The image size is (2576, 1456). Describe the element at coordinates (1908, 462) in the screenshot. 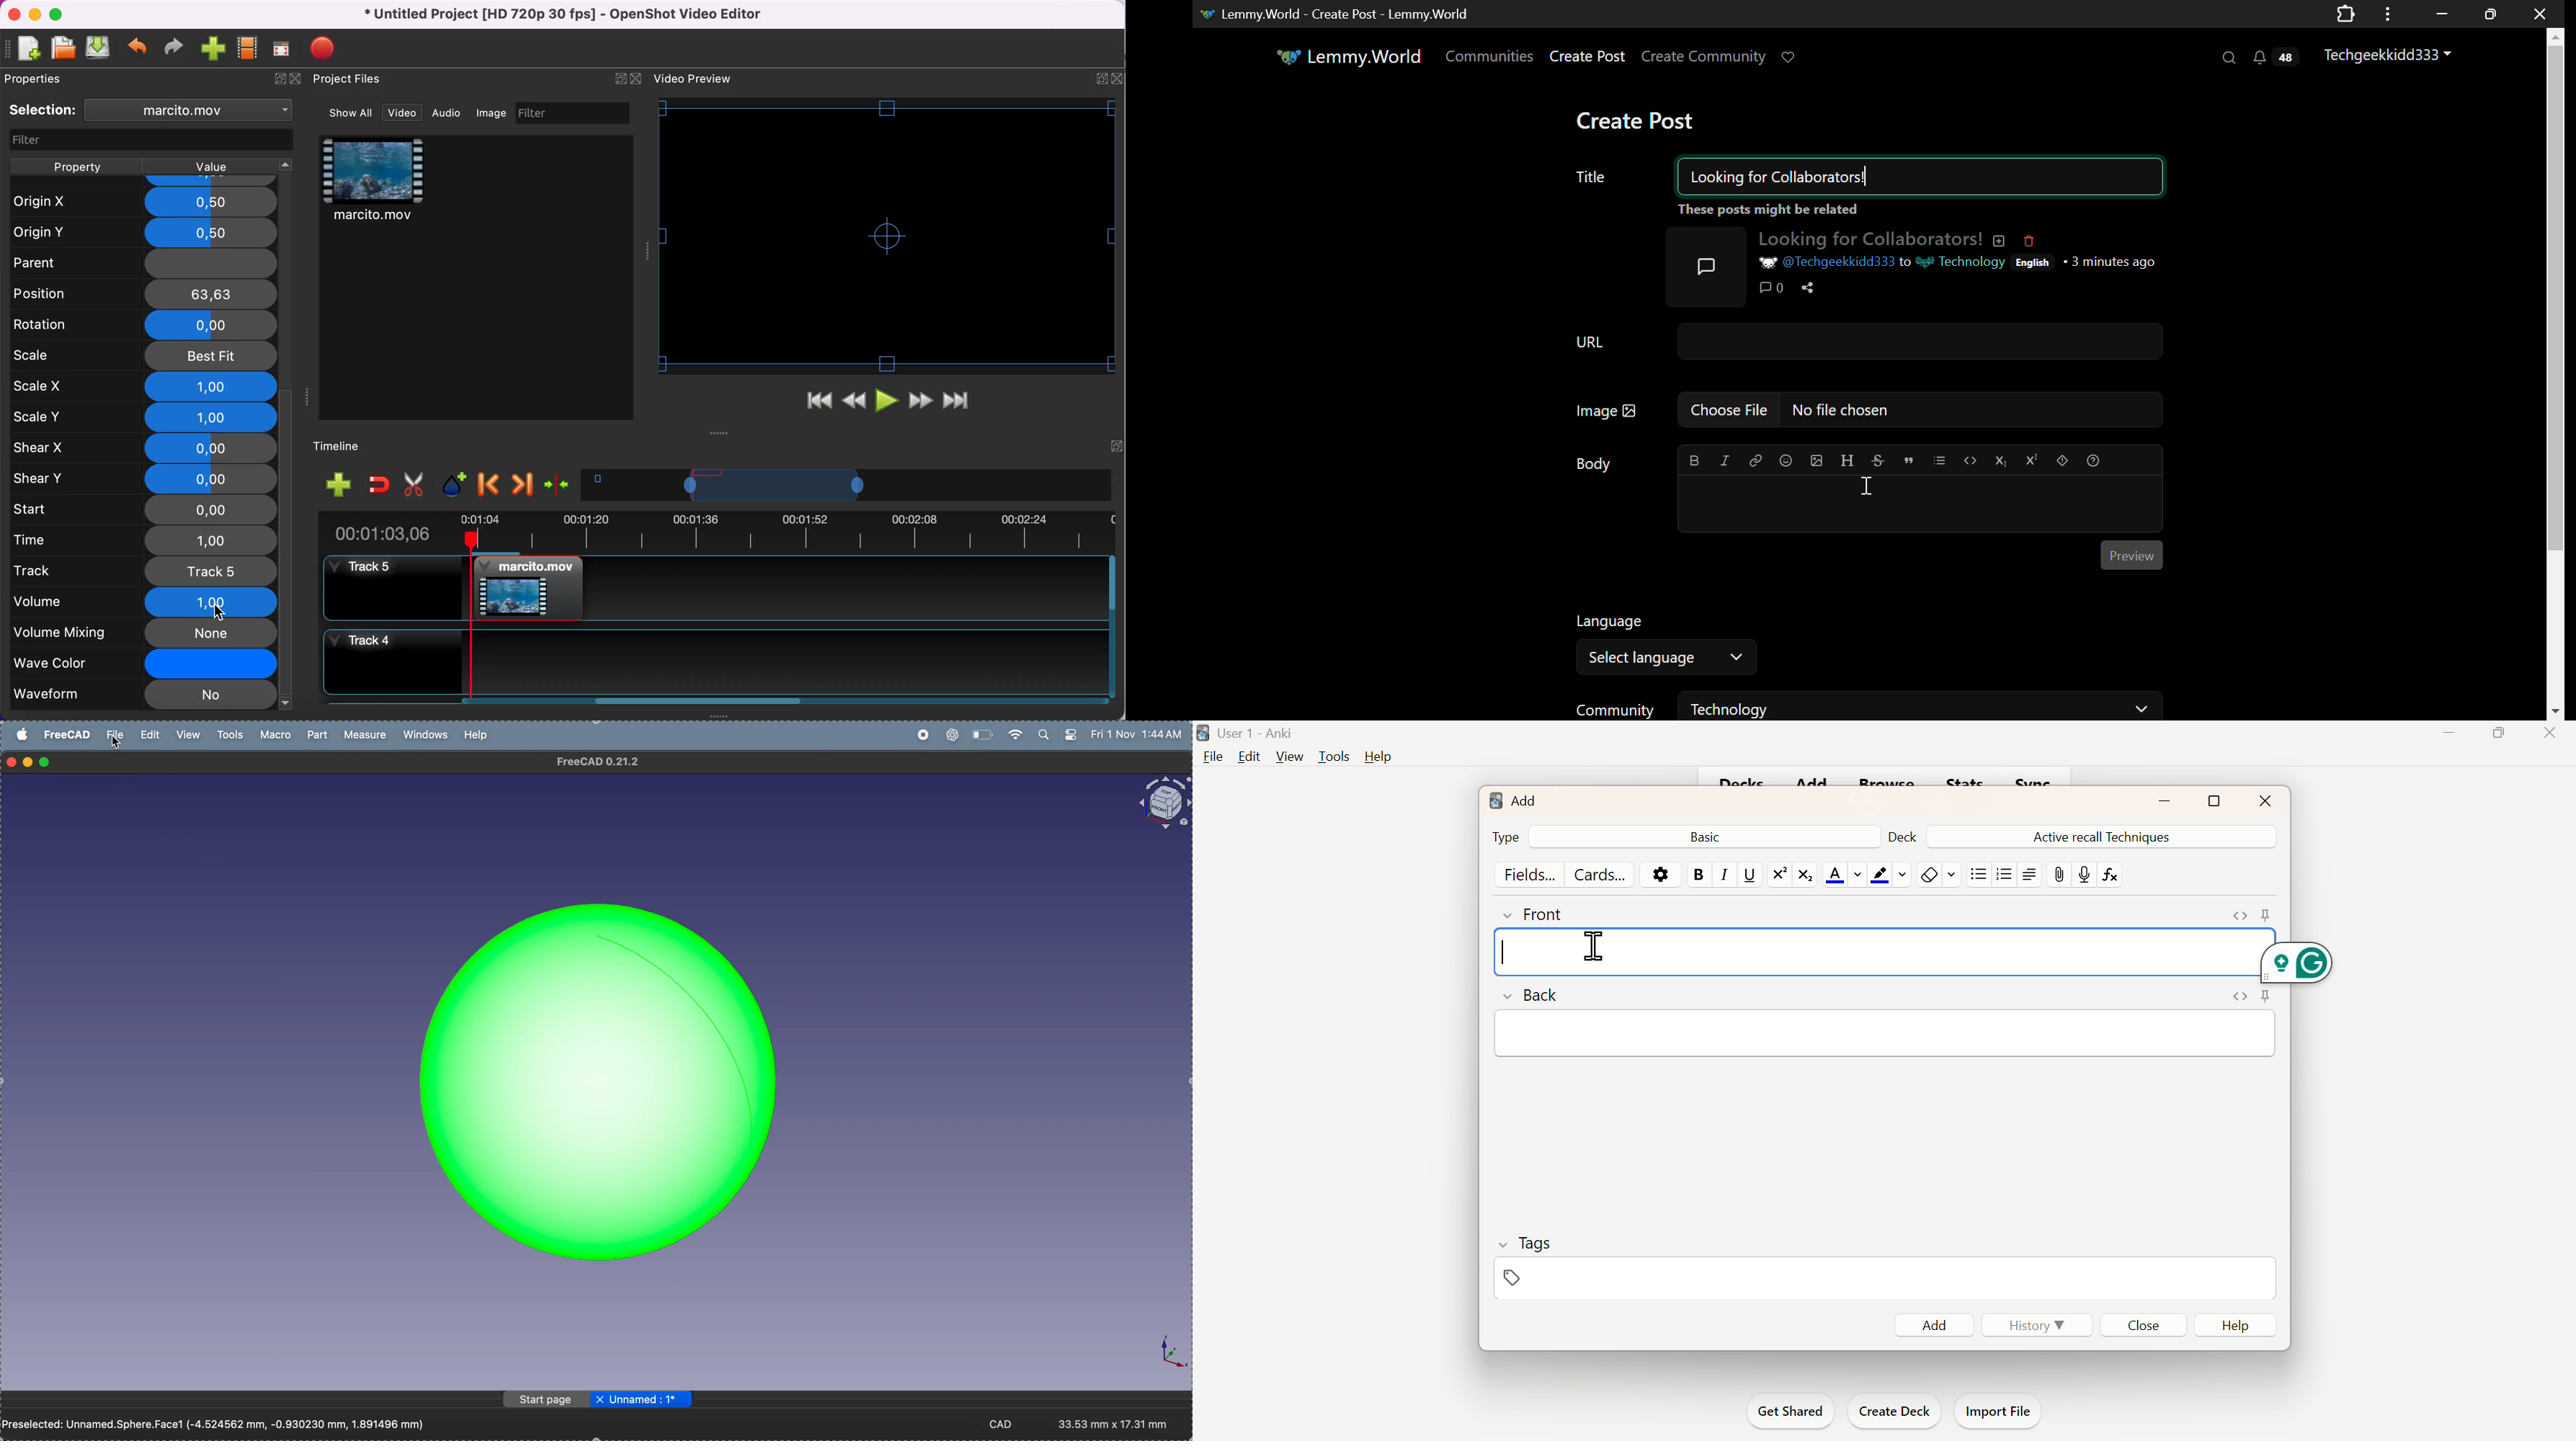

I see `quote` at that location.